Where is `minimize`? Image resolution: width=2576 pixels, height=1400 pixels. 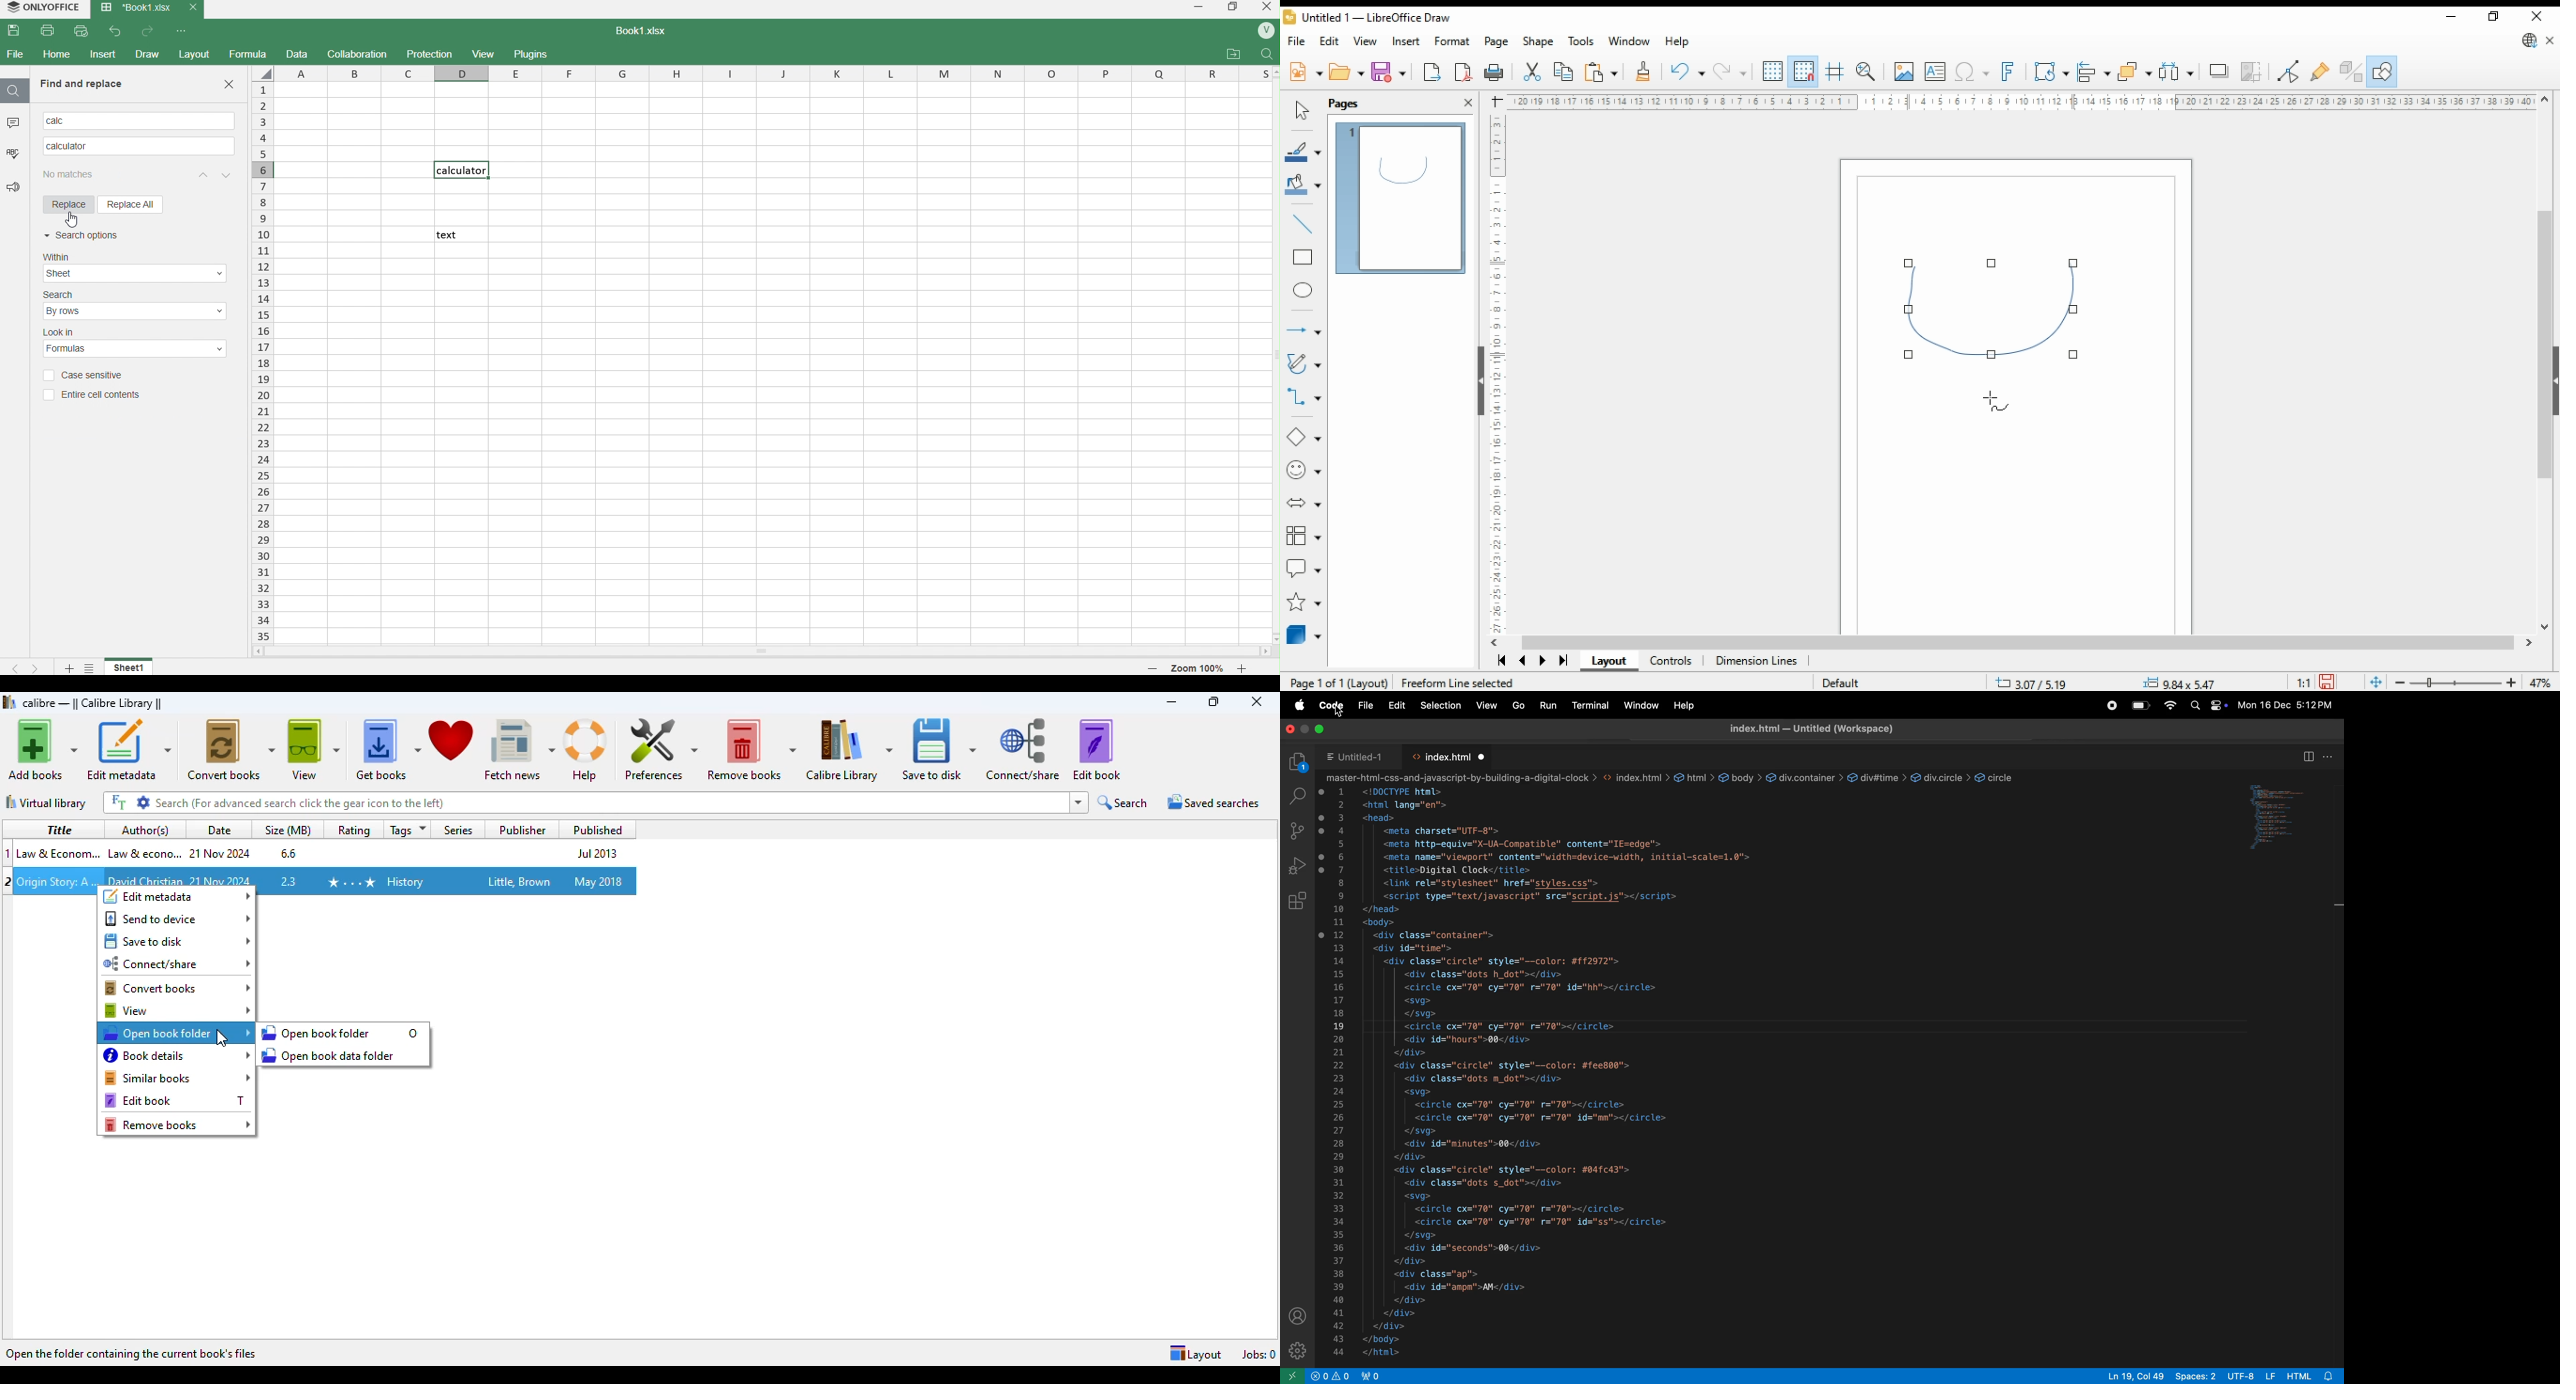
minimize is located at coordinates (2450, 15).